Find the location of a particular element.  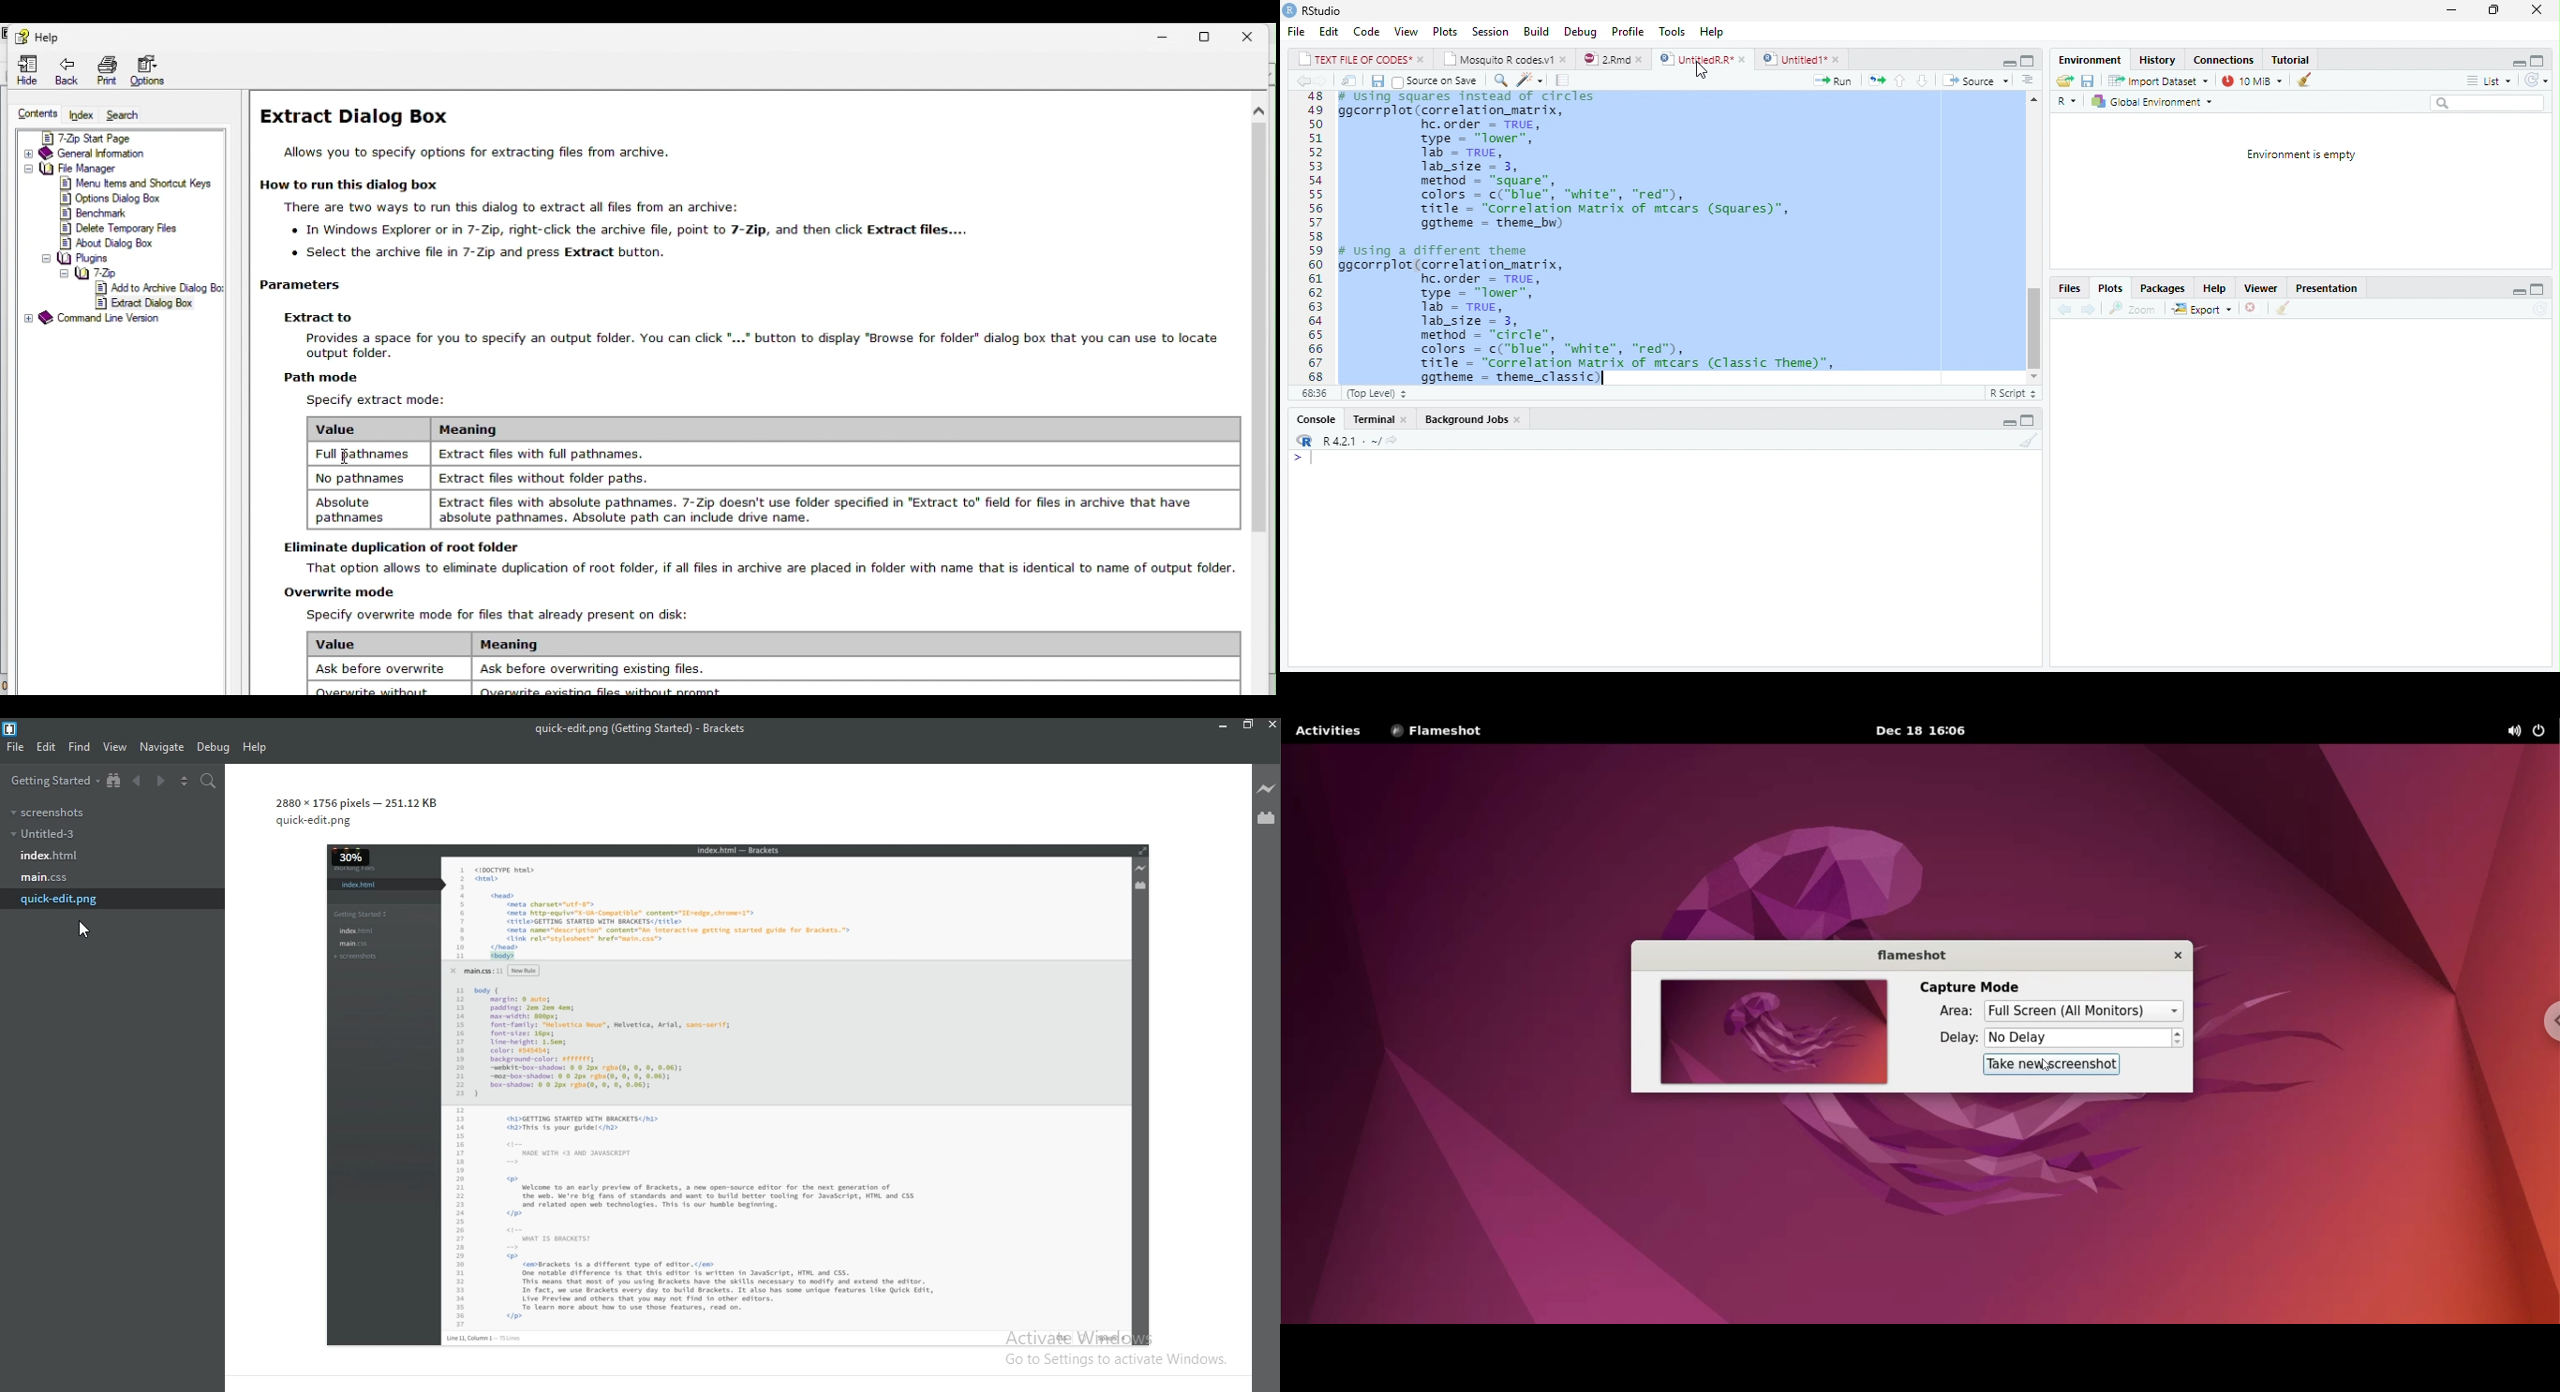

extension manager is located at coordinates (1267, 820).